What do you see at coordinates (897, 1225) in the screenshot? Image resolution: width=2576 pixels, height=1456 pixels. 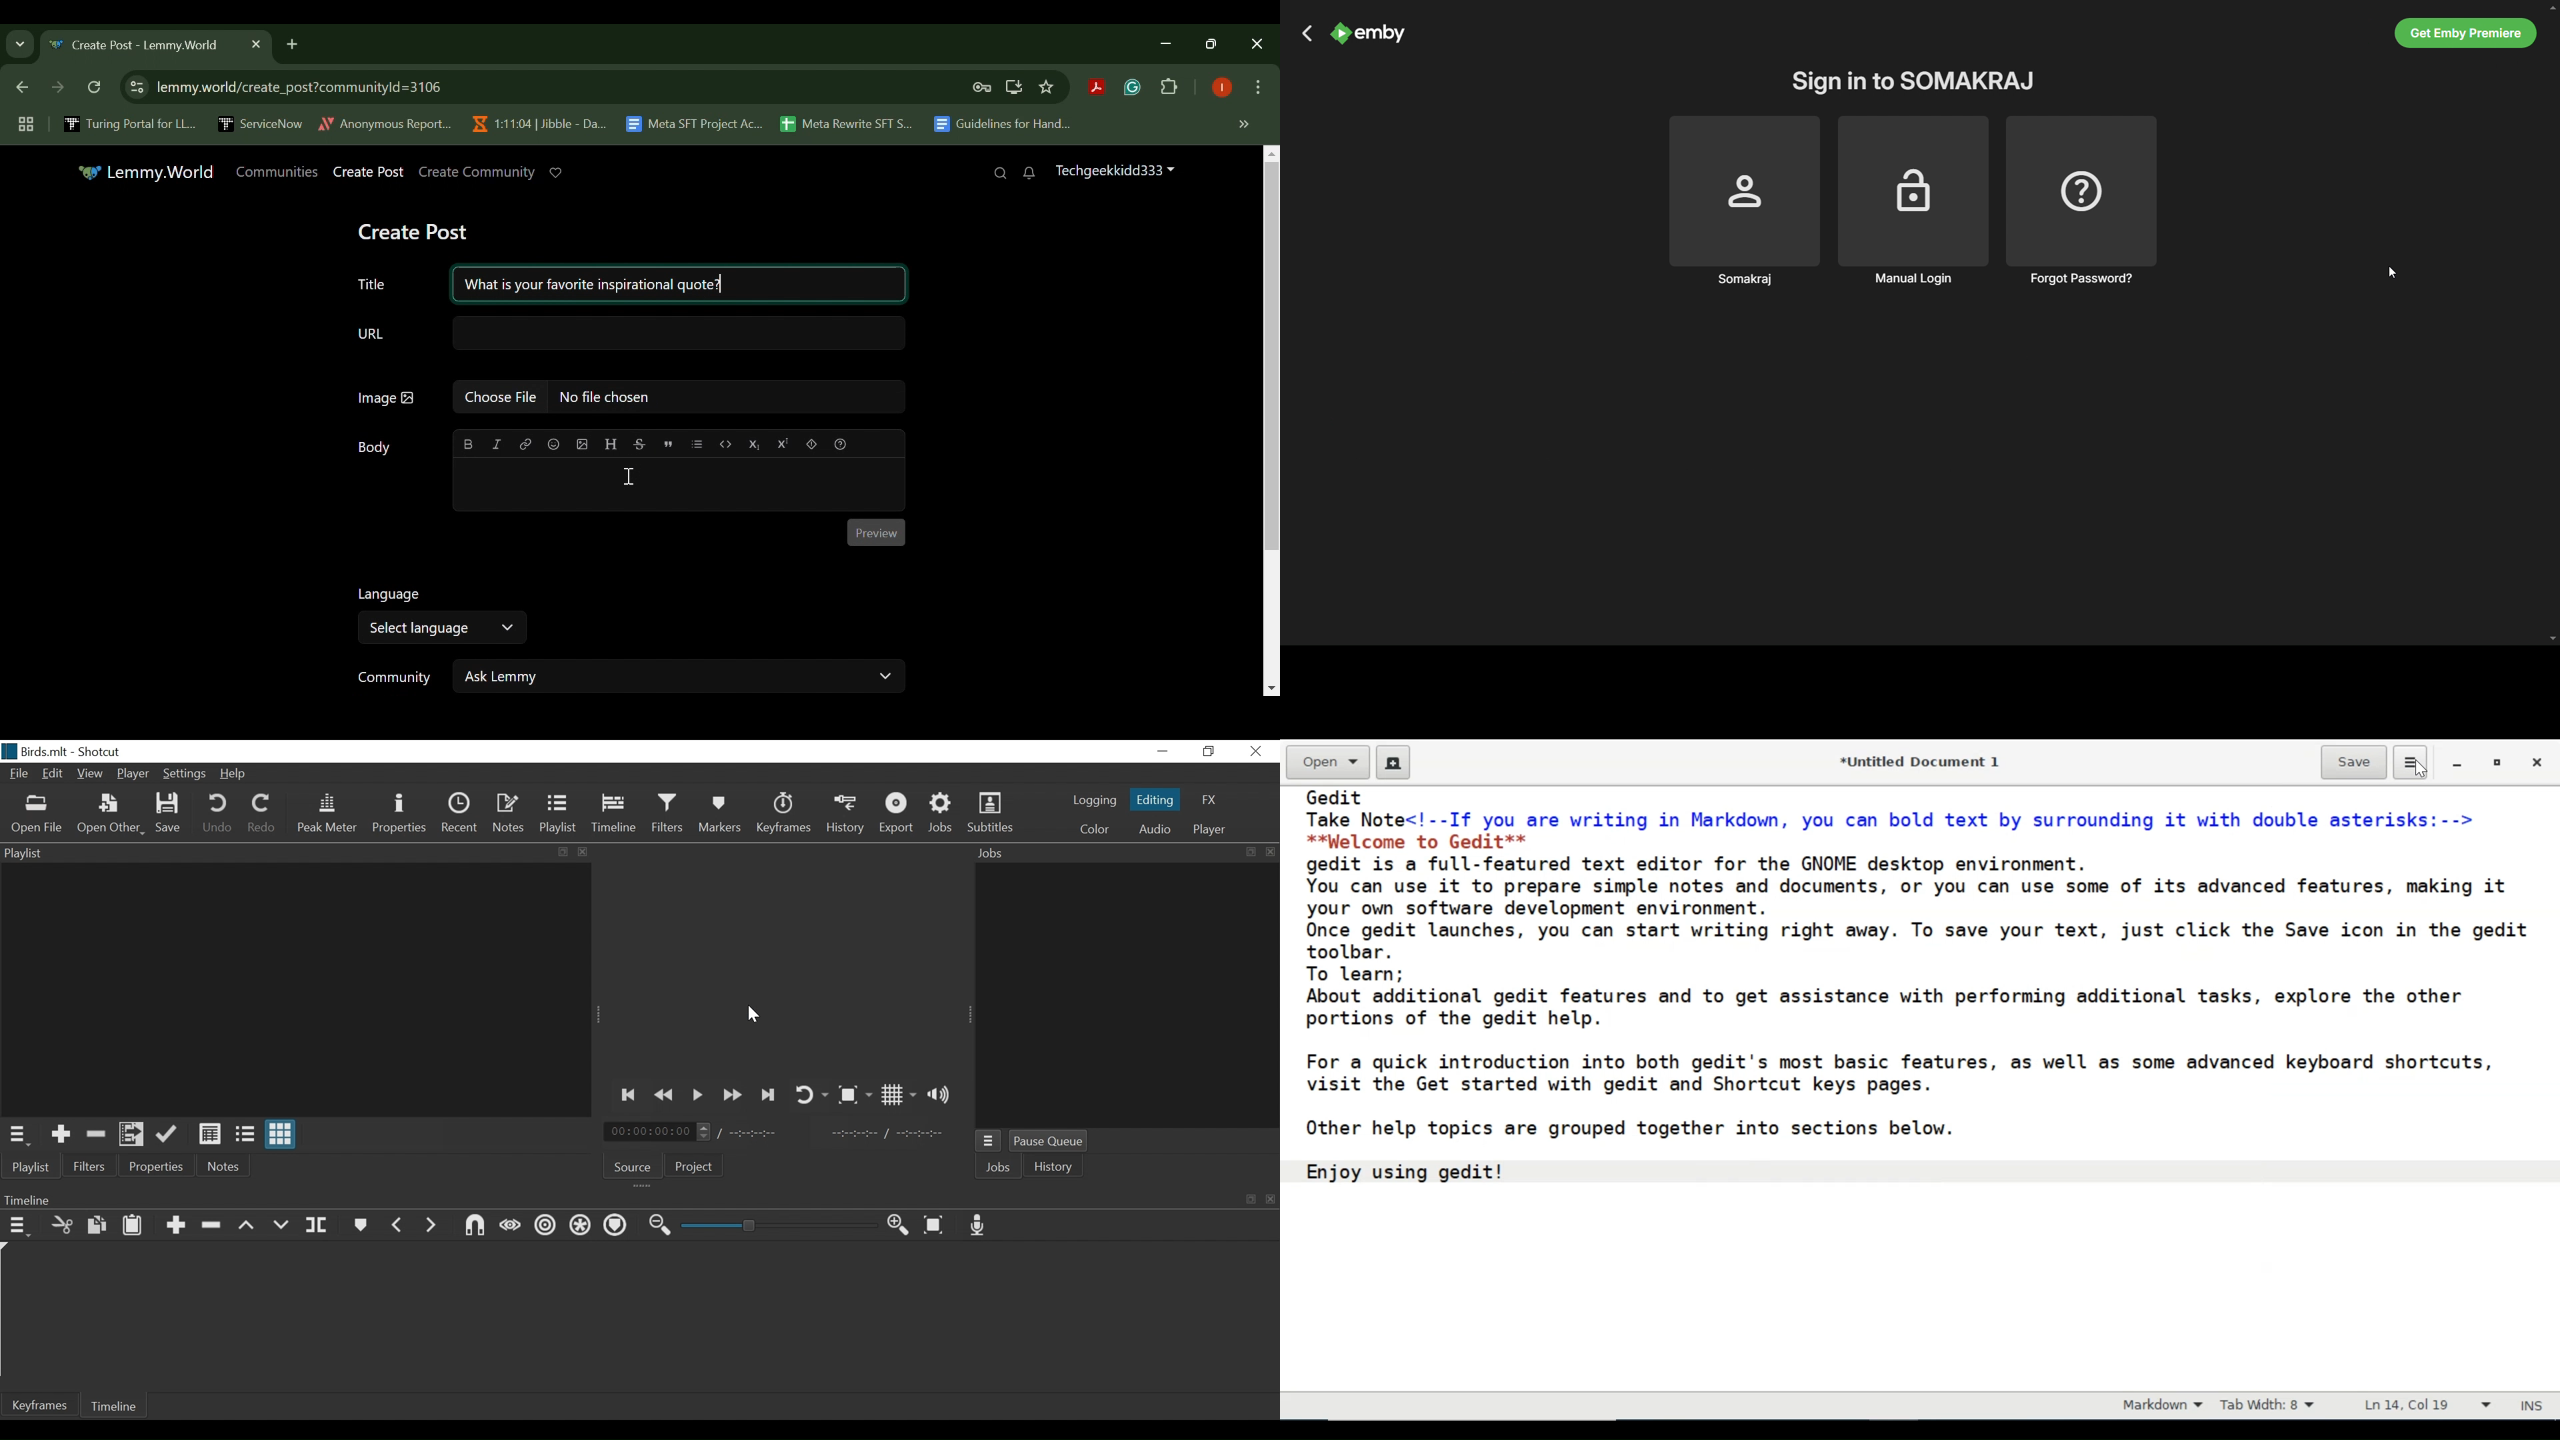 I see `Zoom Timeline in` at bounding box center [897, 1225].